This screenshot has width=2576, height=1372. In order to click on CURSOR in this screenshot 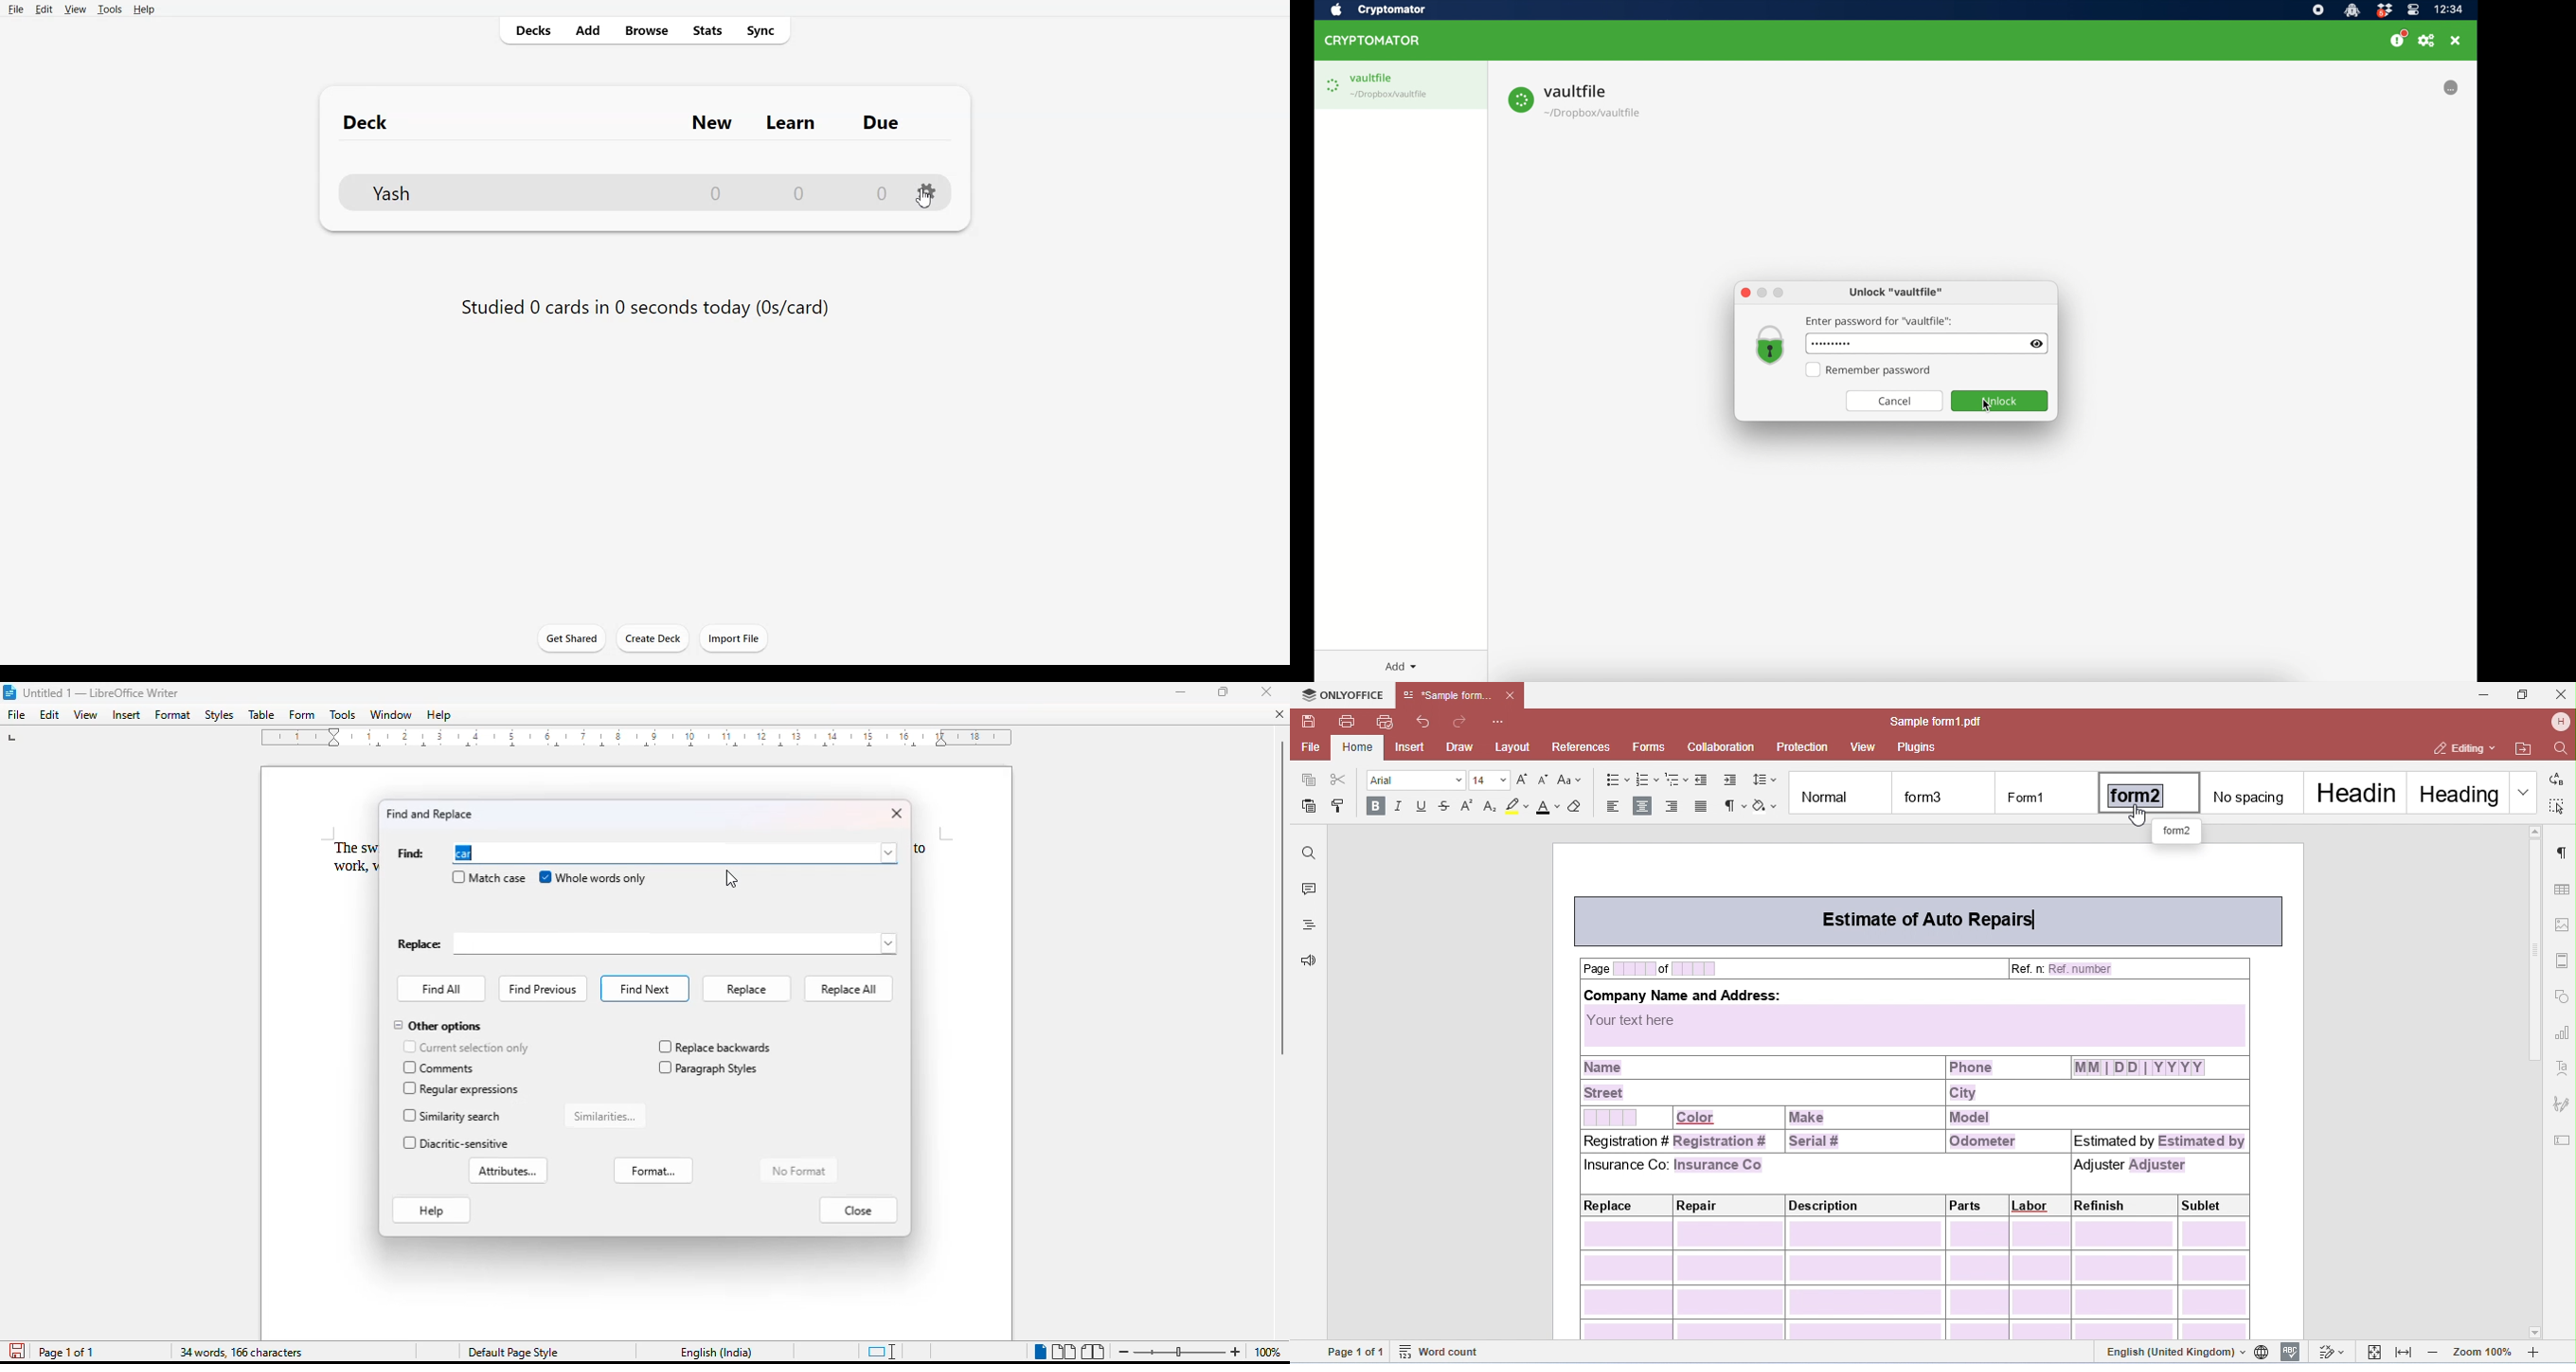, I will do `click(927, 200)`.